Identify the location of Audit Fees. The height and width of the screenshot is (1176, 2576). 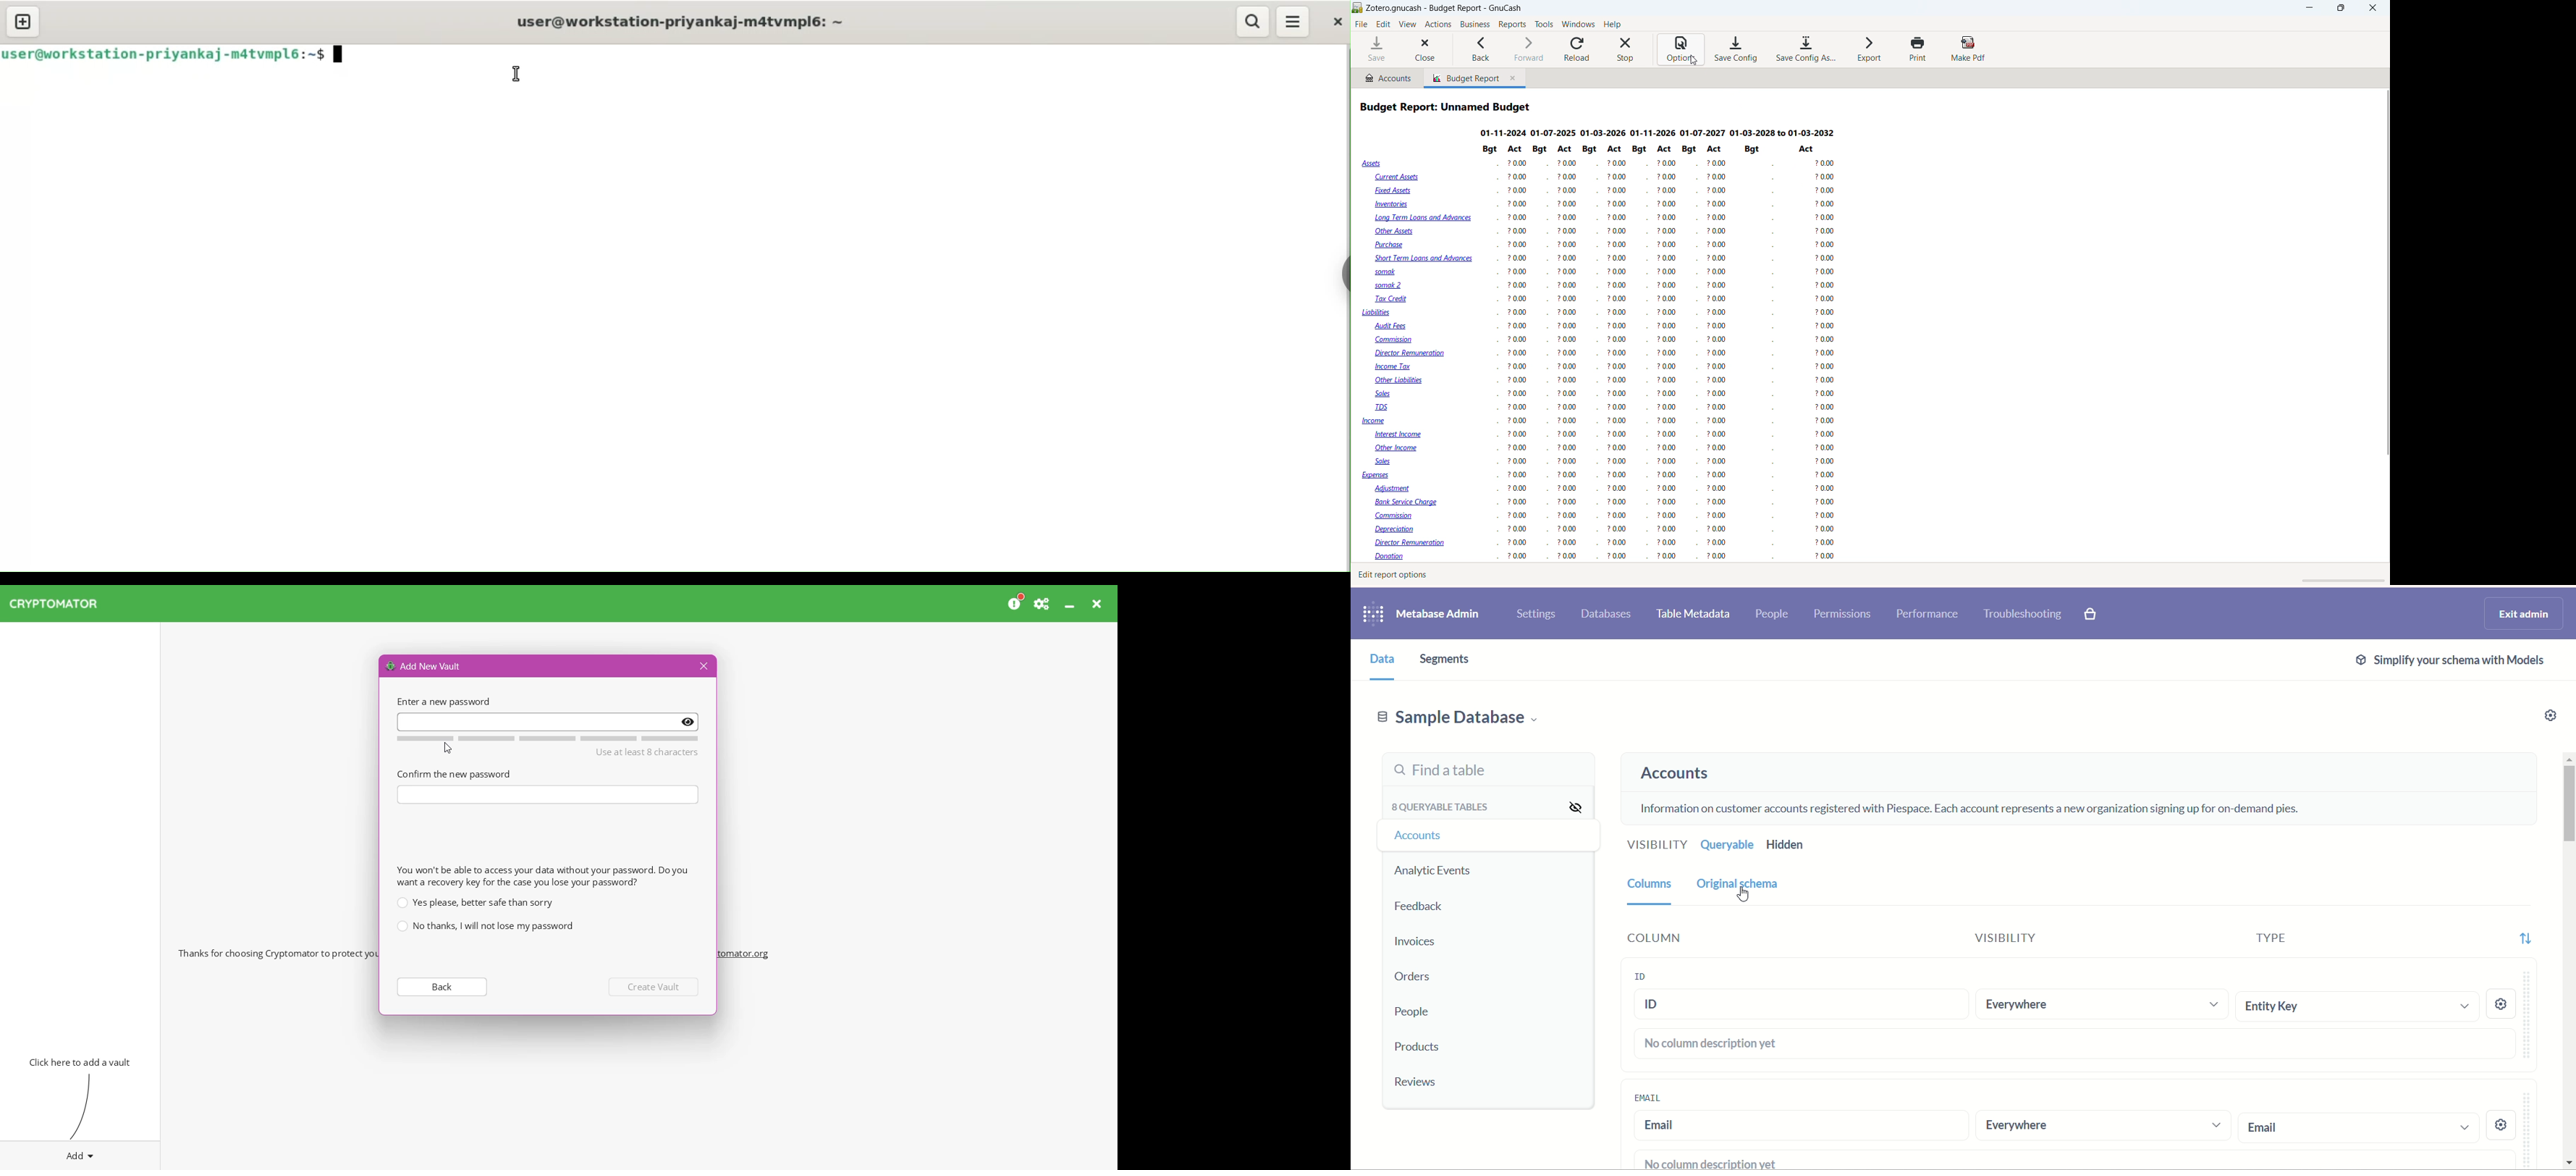
(1391, 326).